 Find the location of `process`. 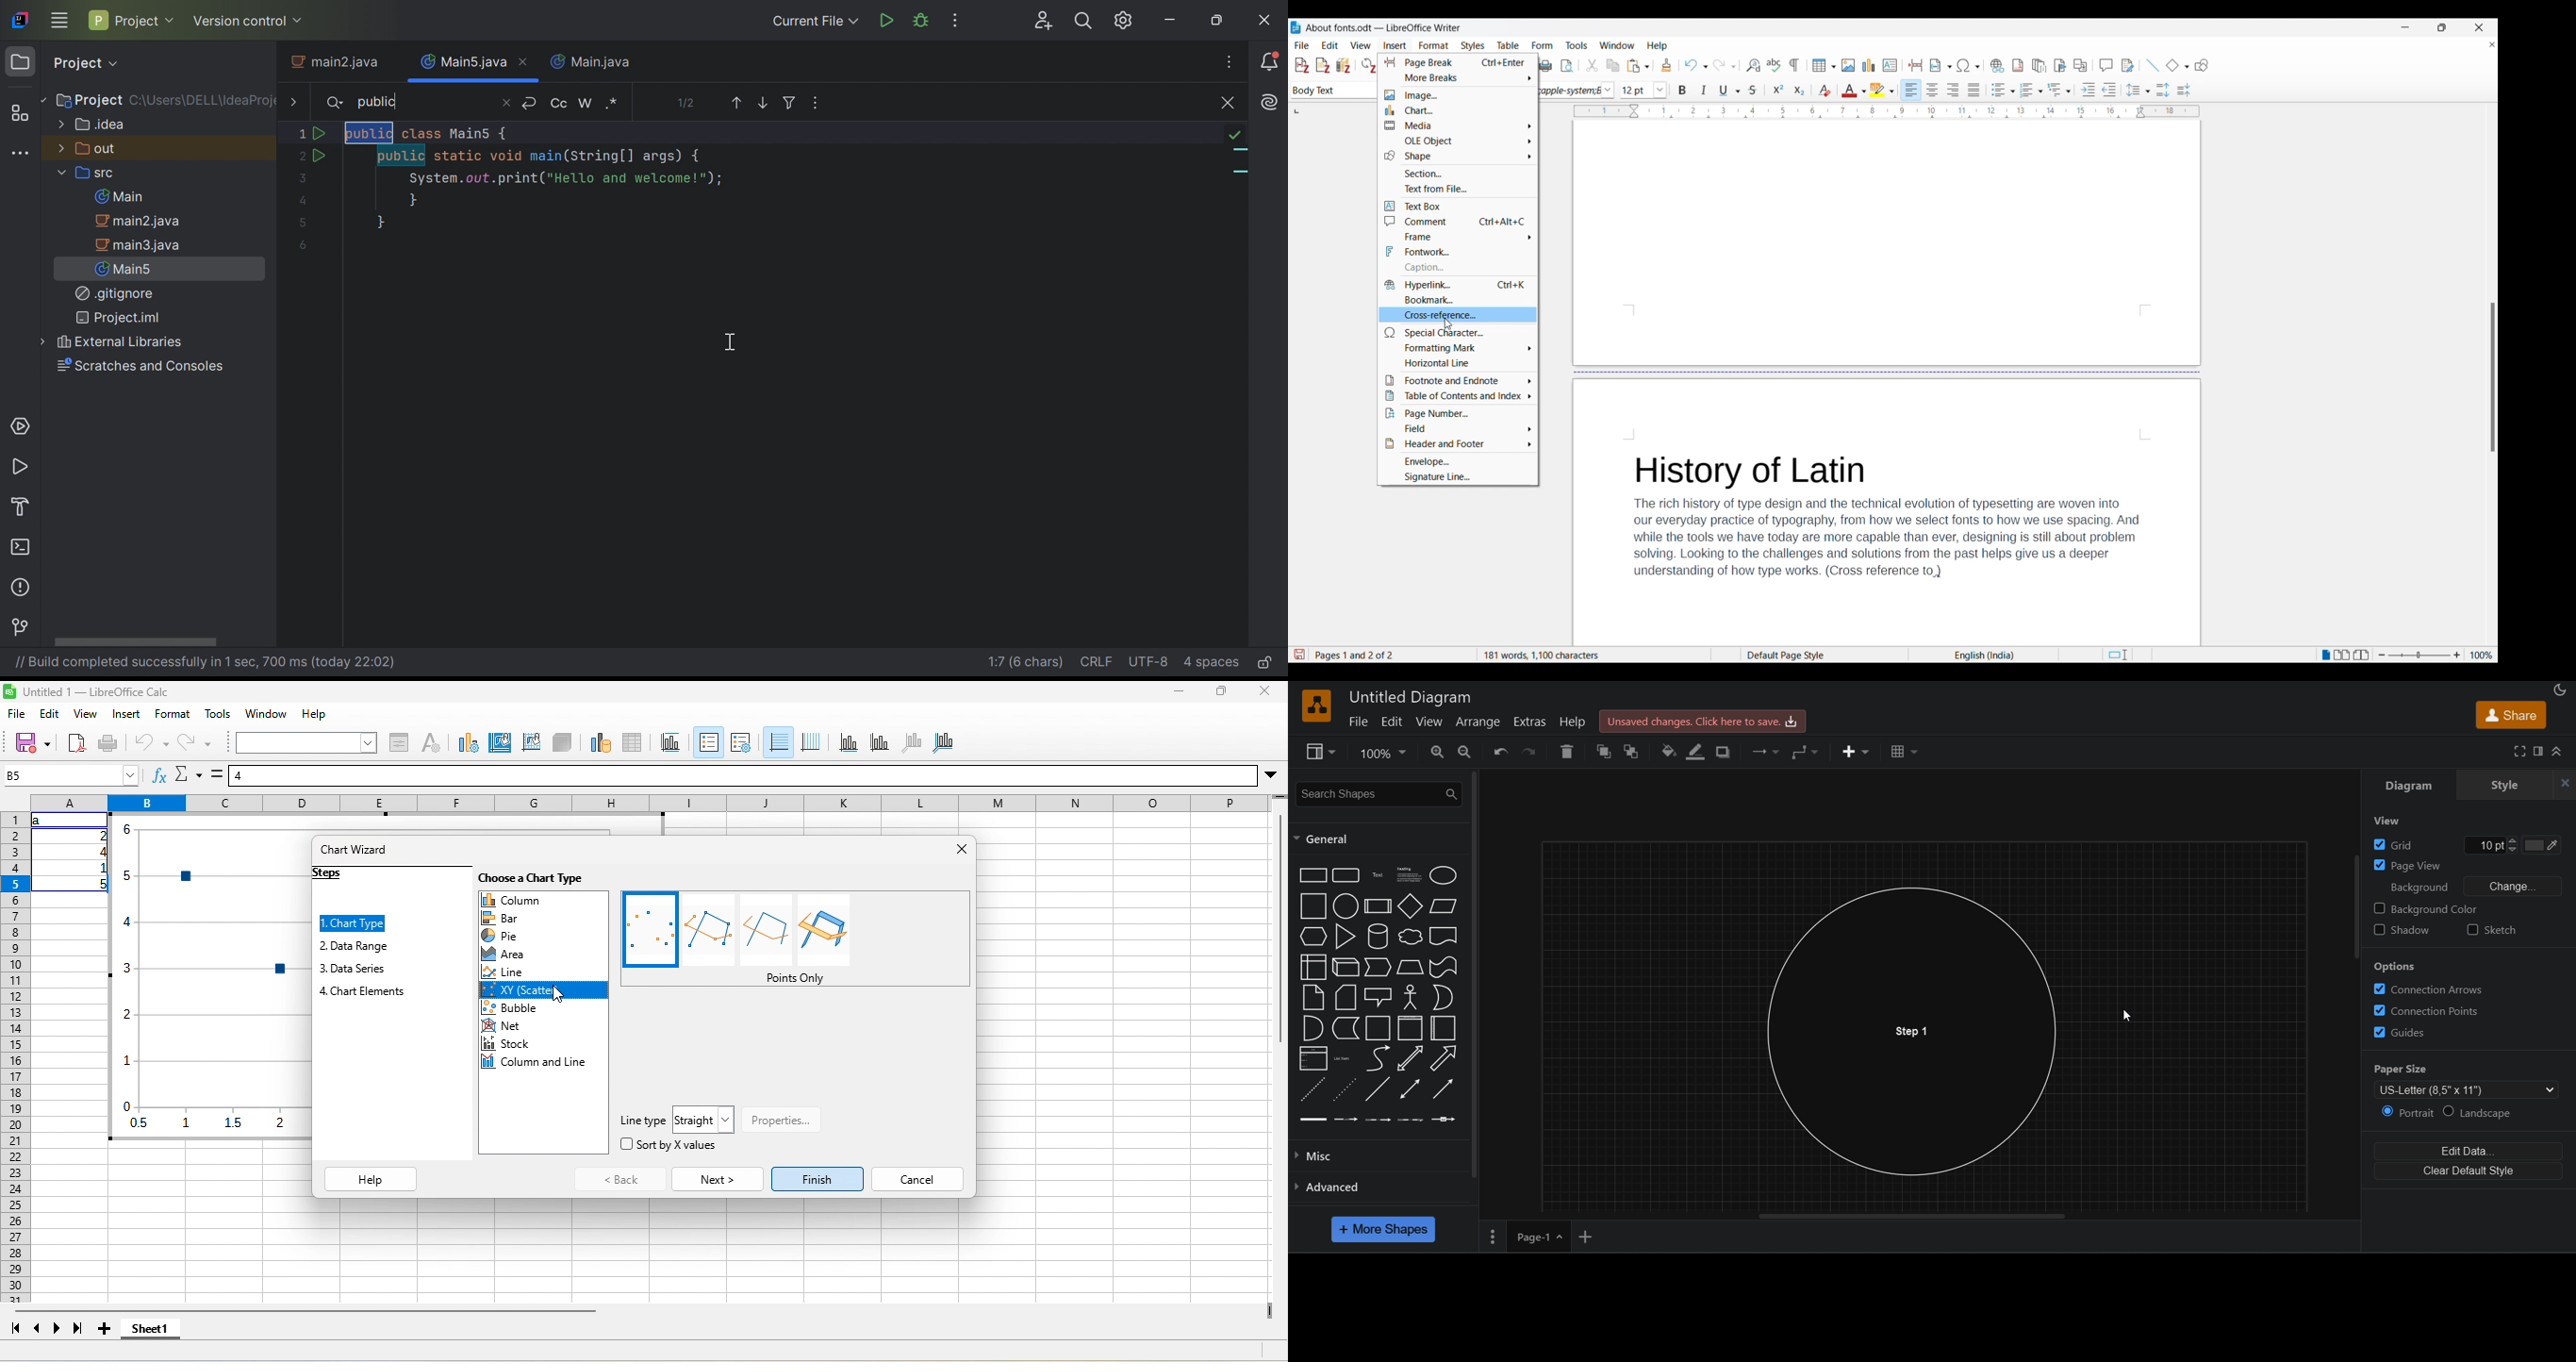

process is located at coordinates (1380, 907).